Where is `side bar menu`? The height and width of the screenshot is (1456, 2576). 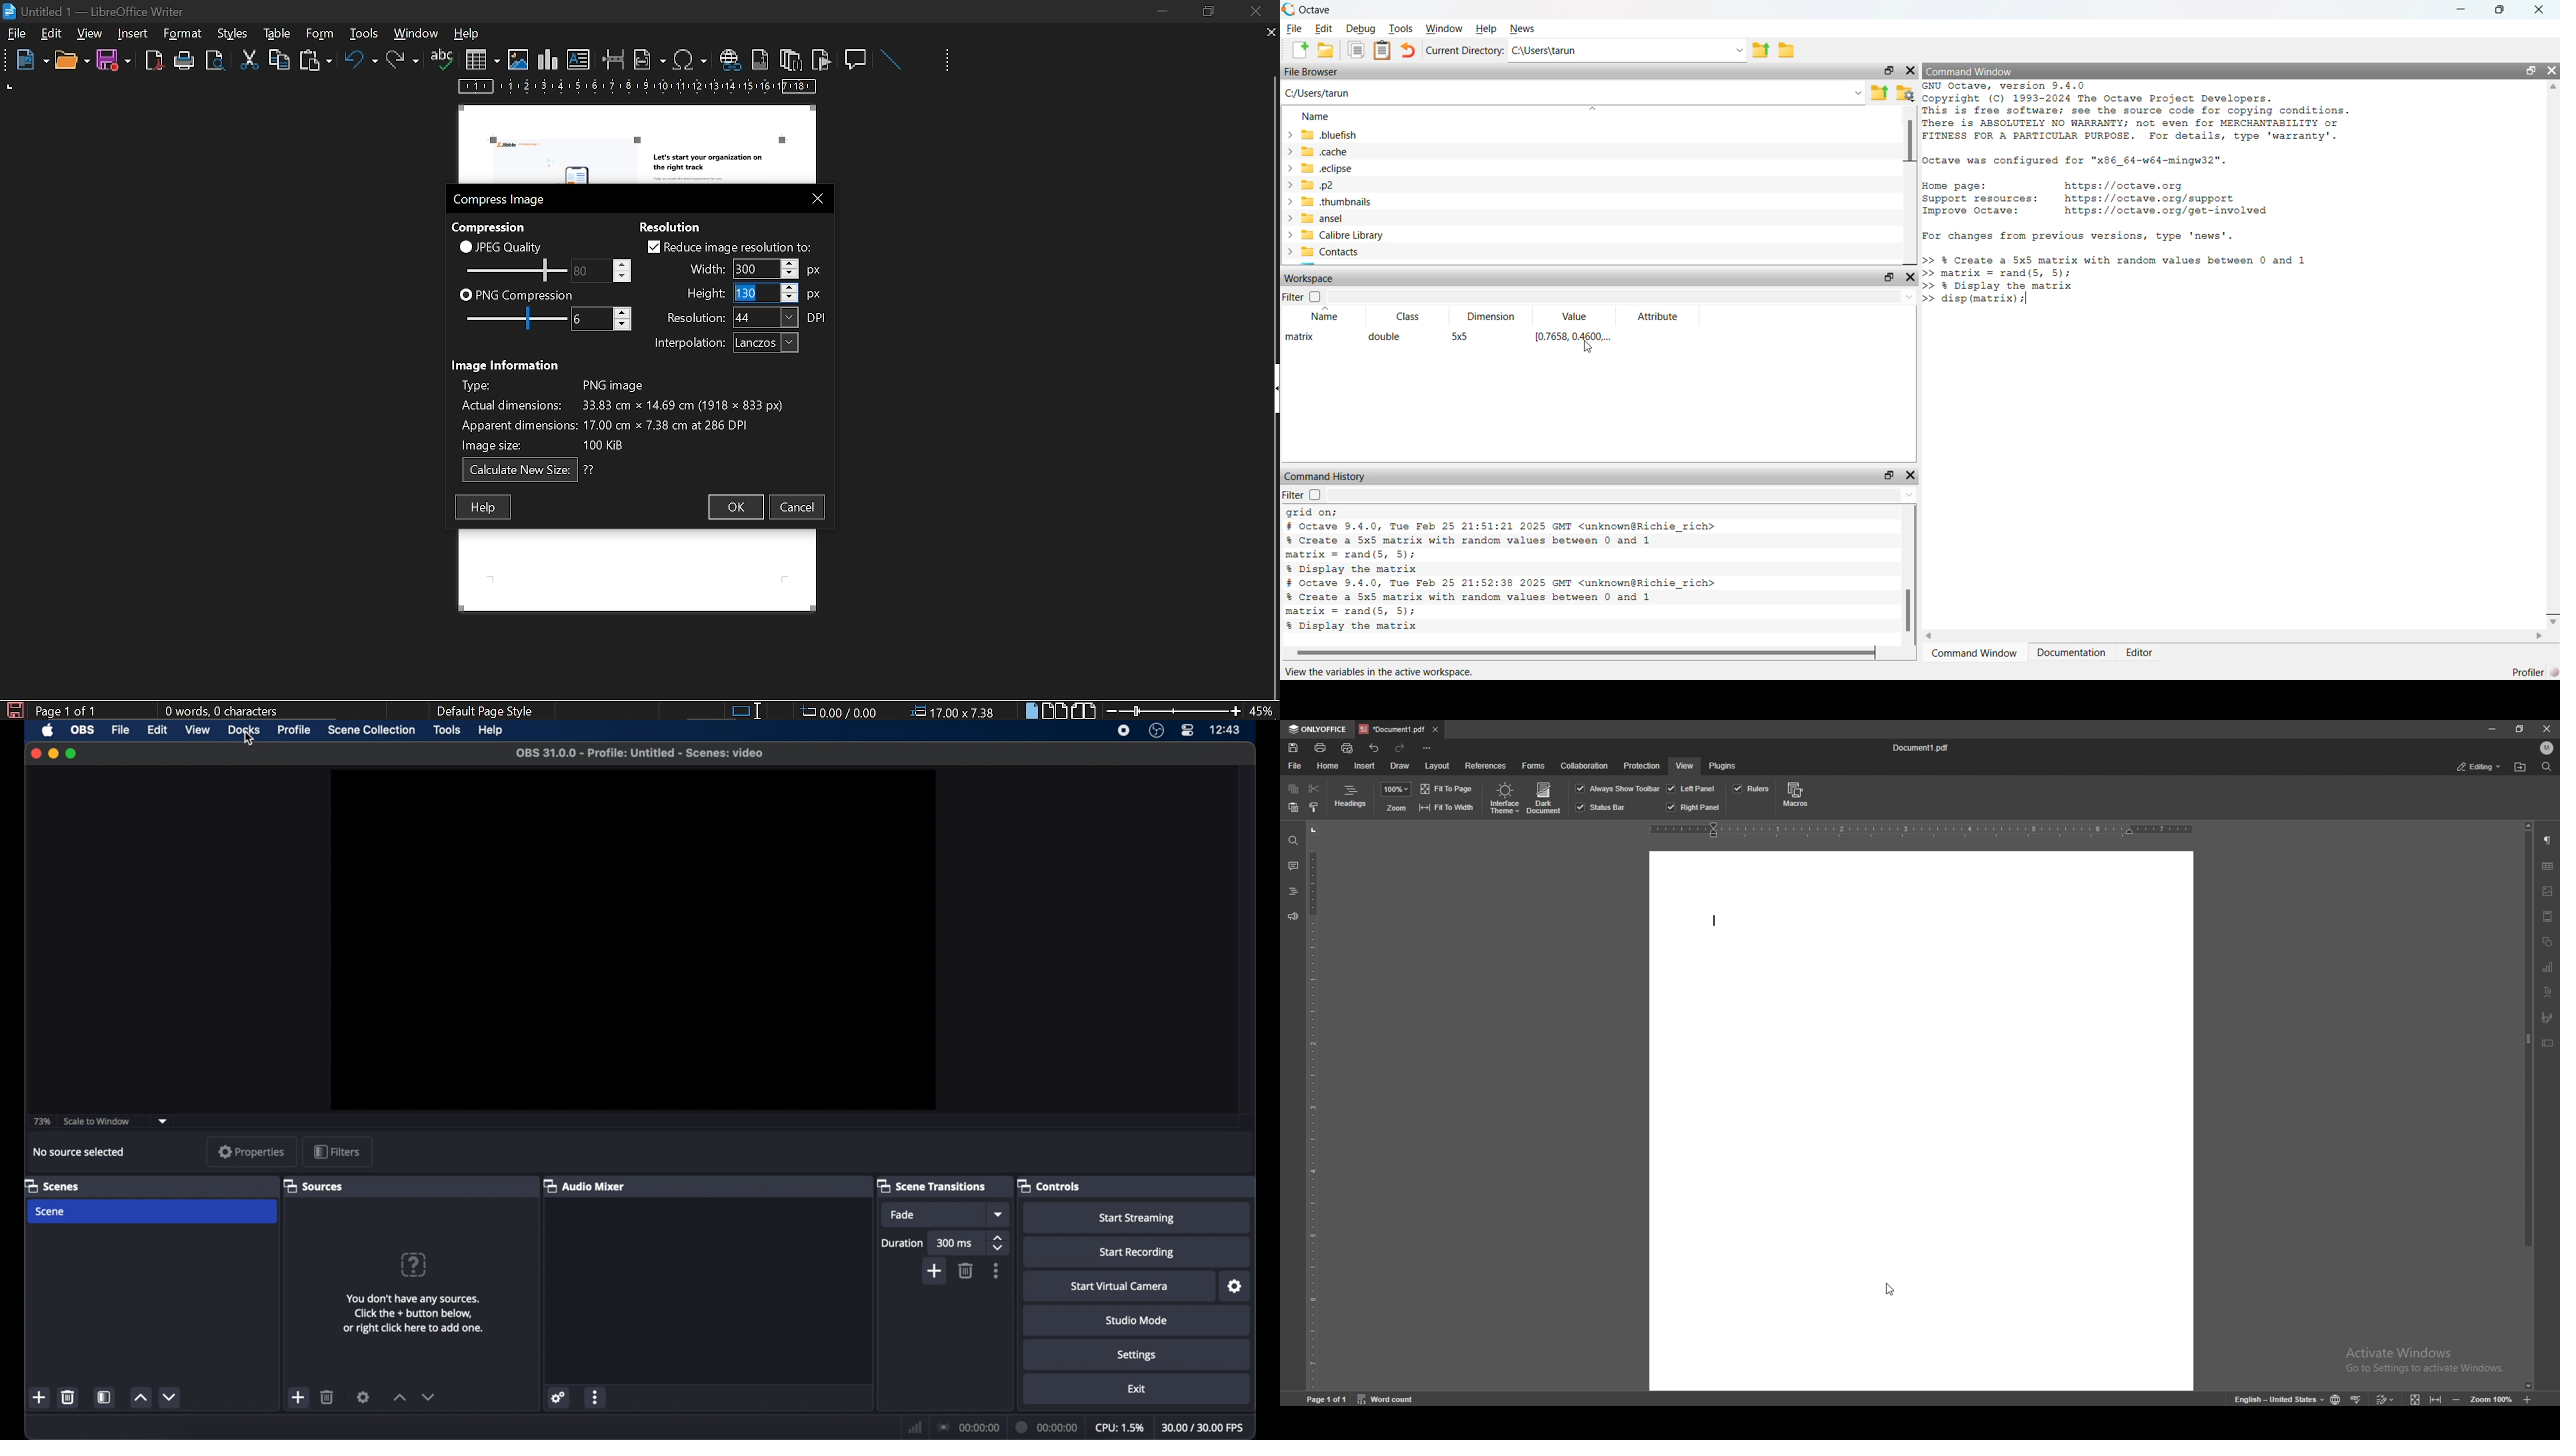 side bar menu is located at coordinates (1272, 389).